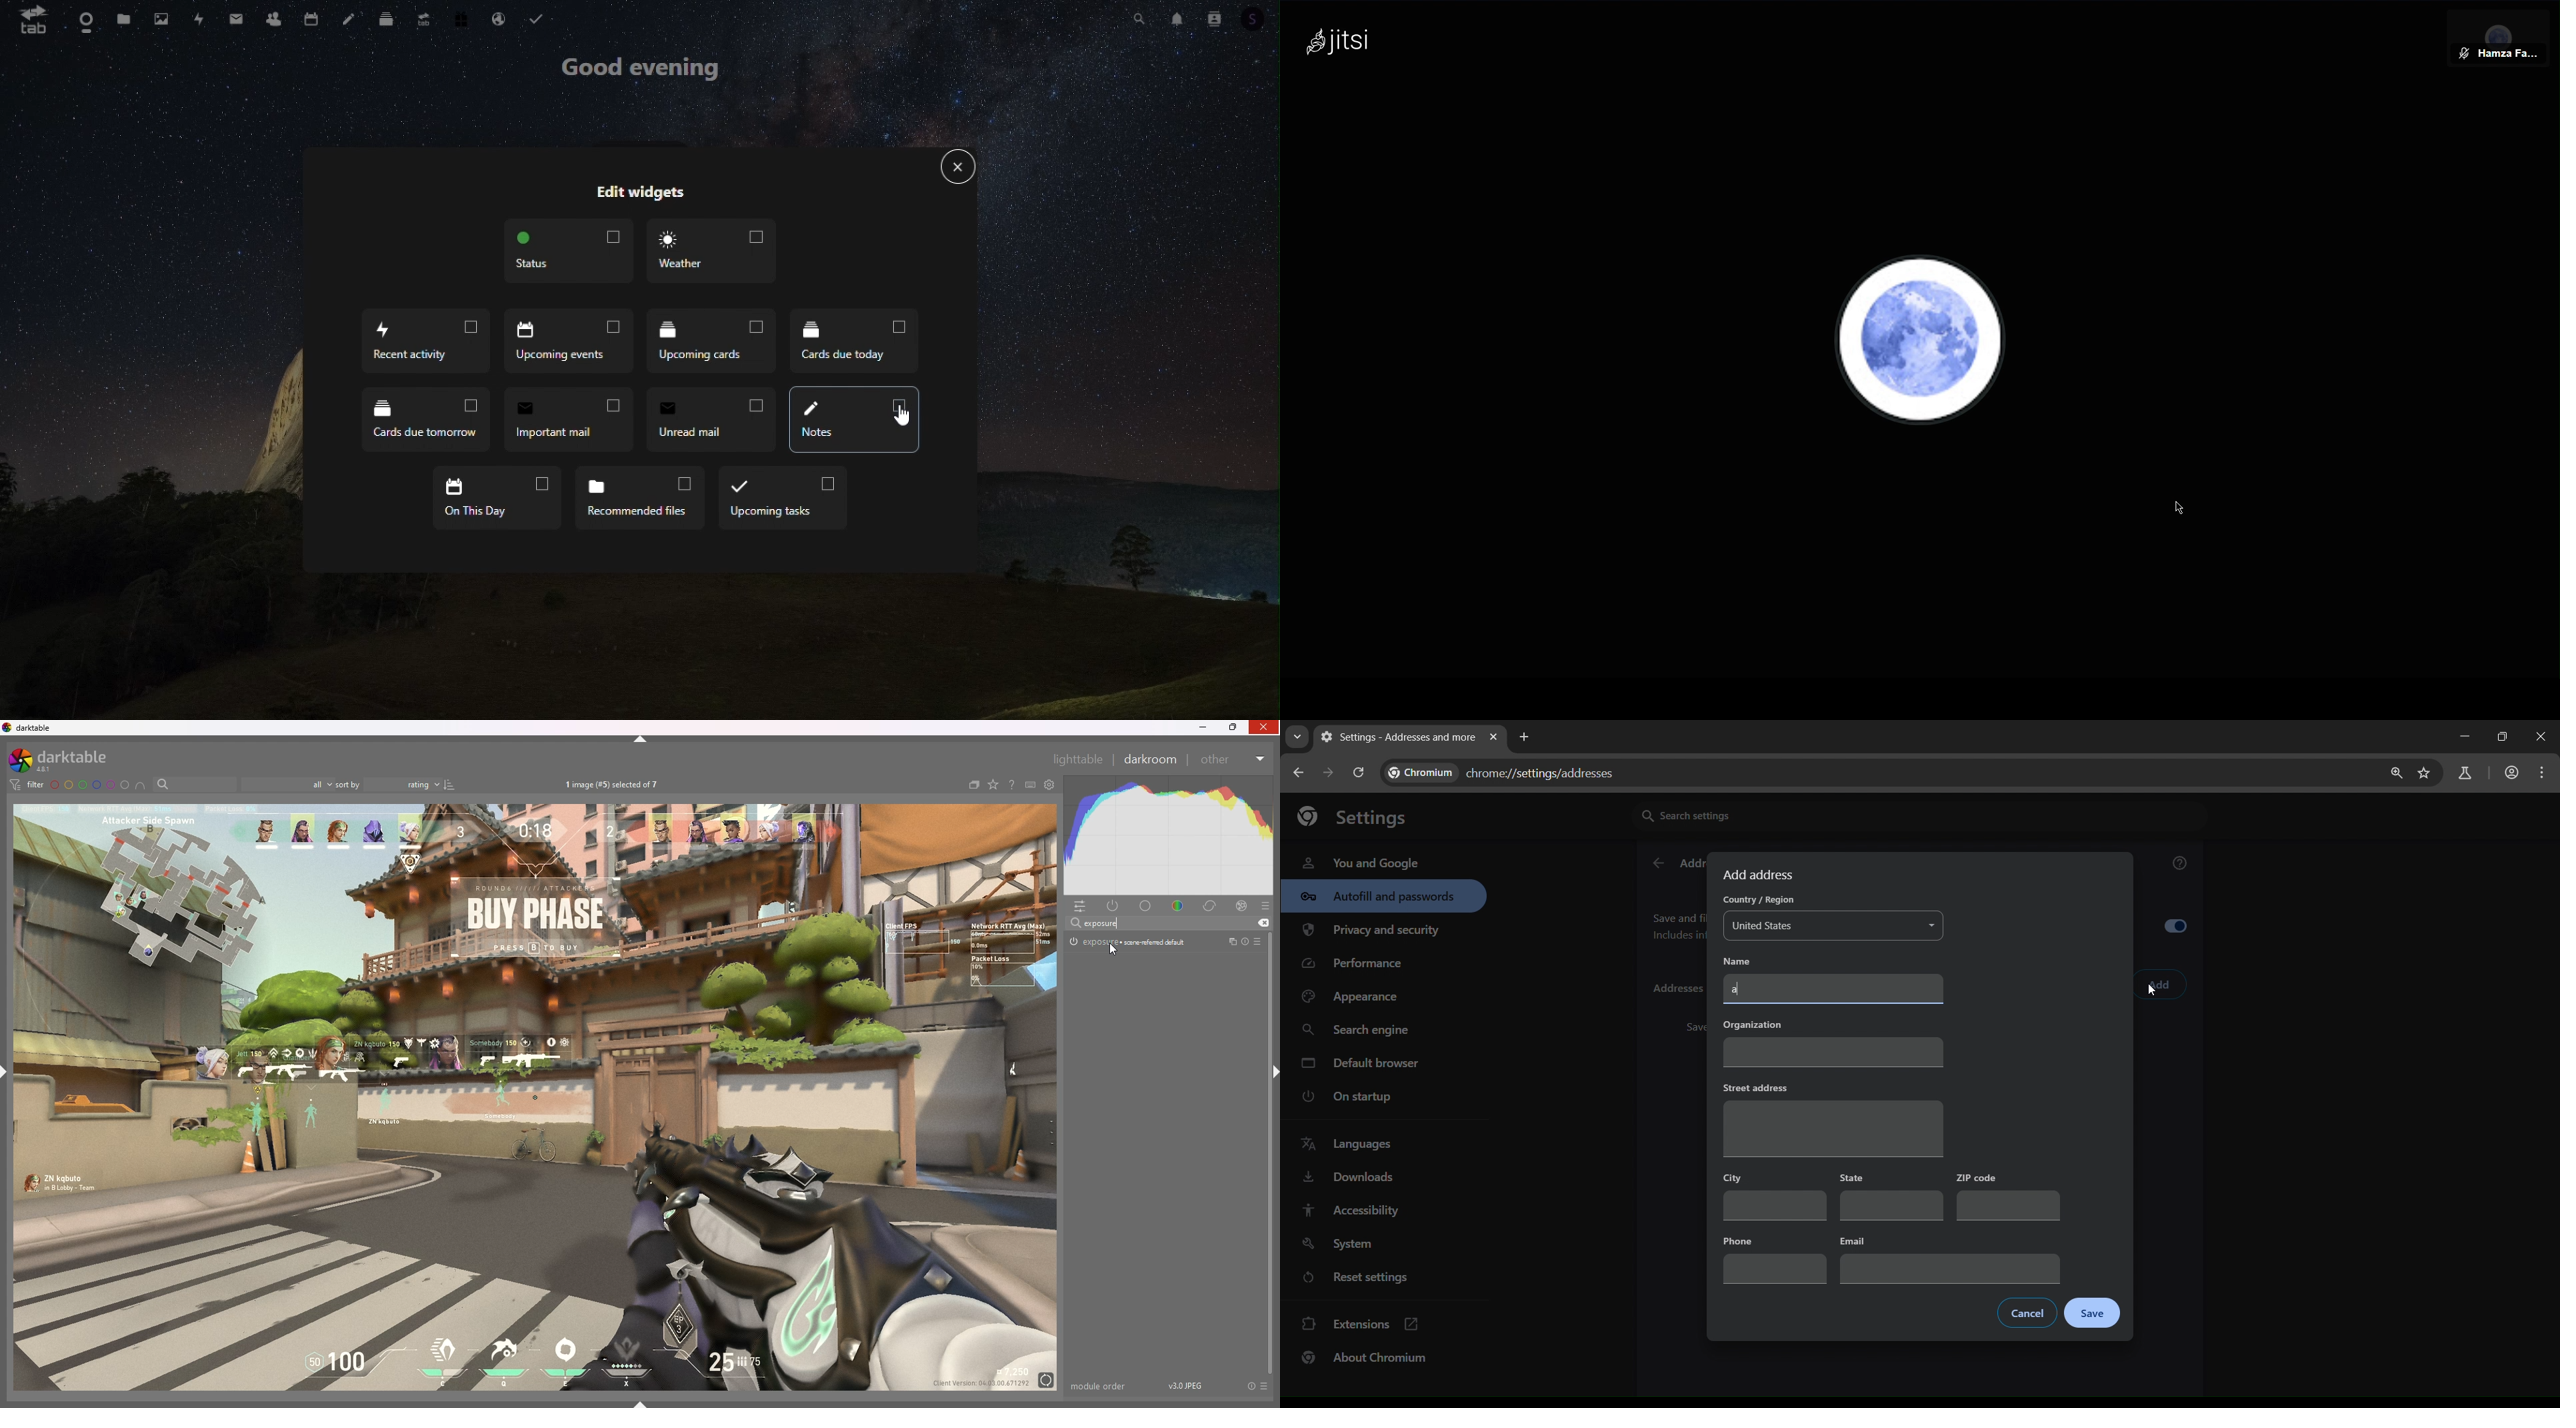 The height and width of the screenshot is (1428, 2576). I want to click on Recommended files, so click(637, 498).